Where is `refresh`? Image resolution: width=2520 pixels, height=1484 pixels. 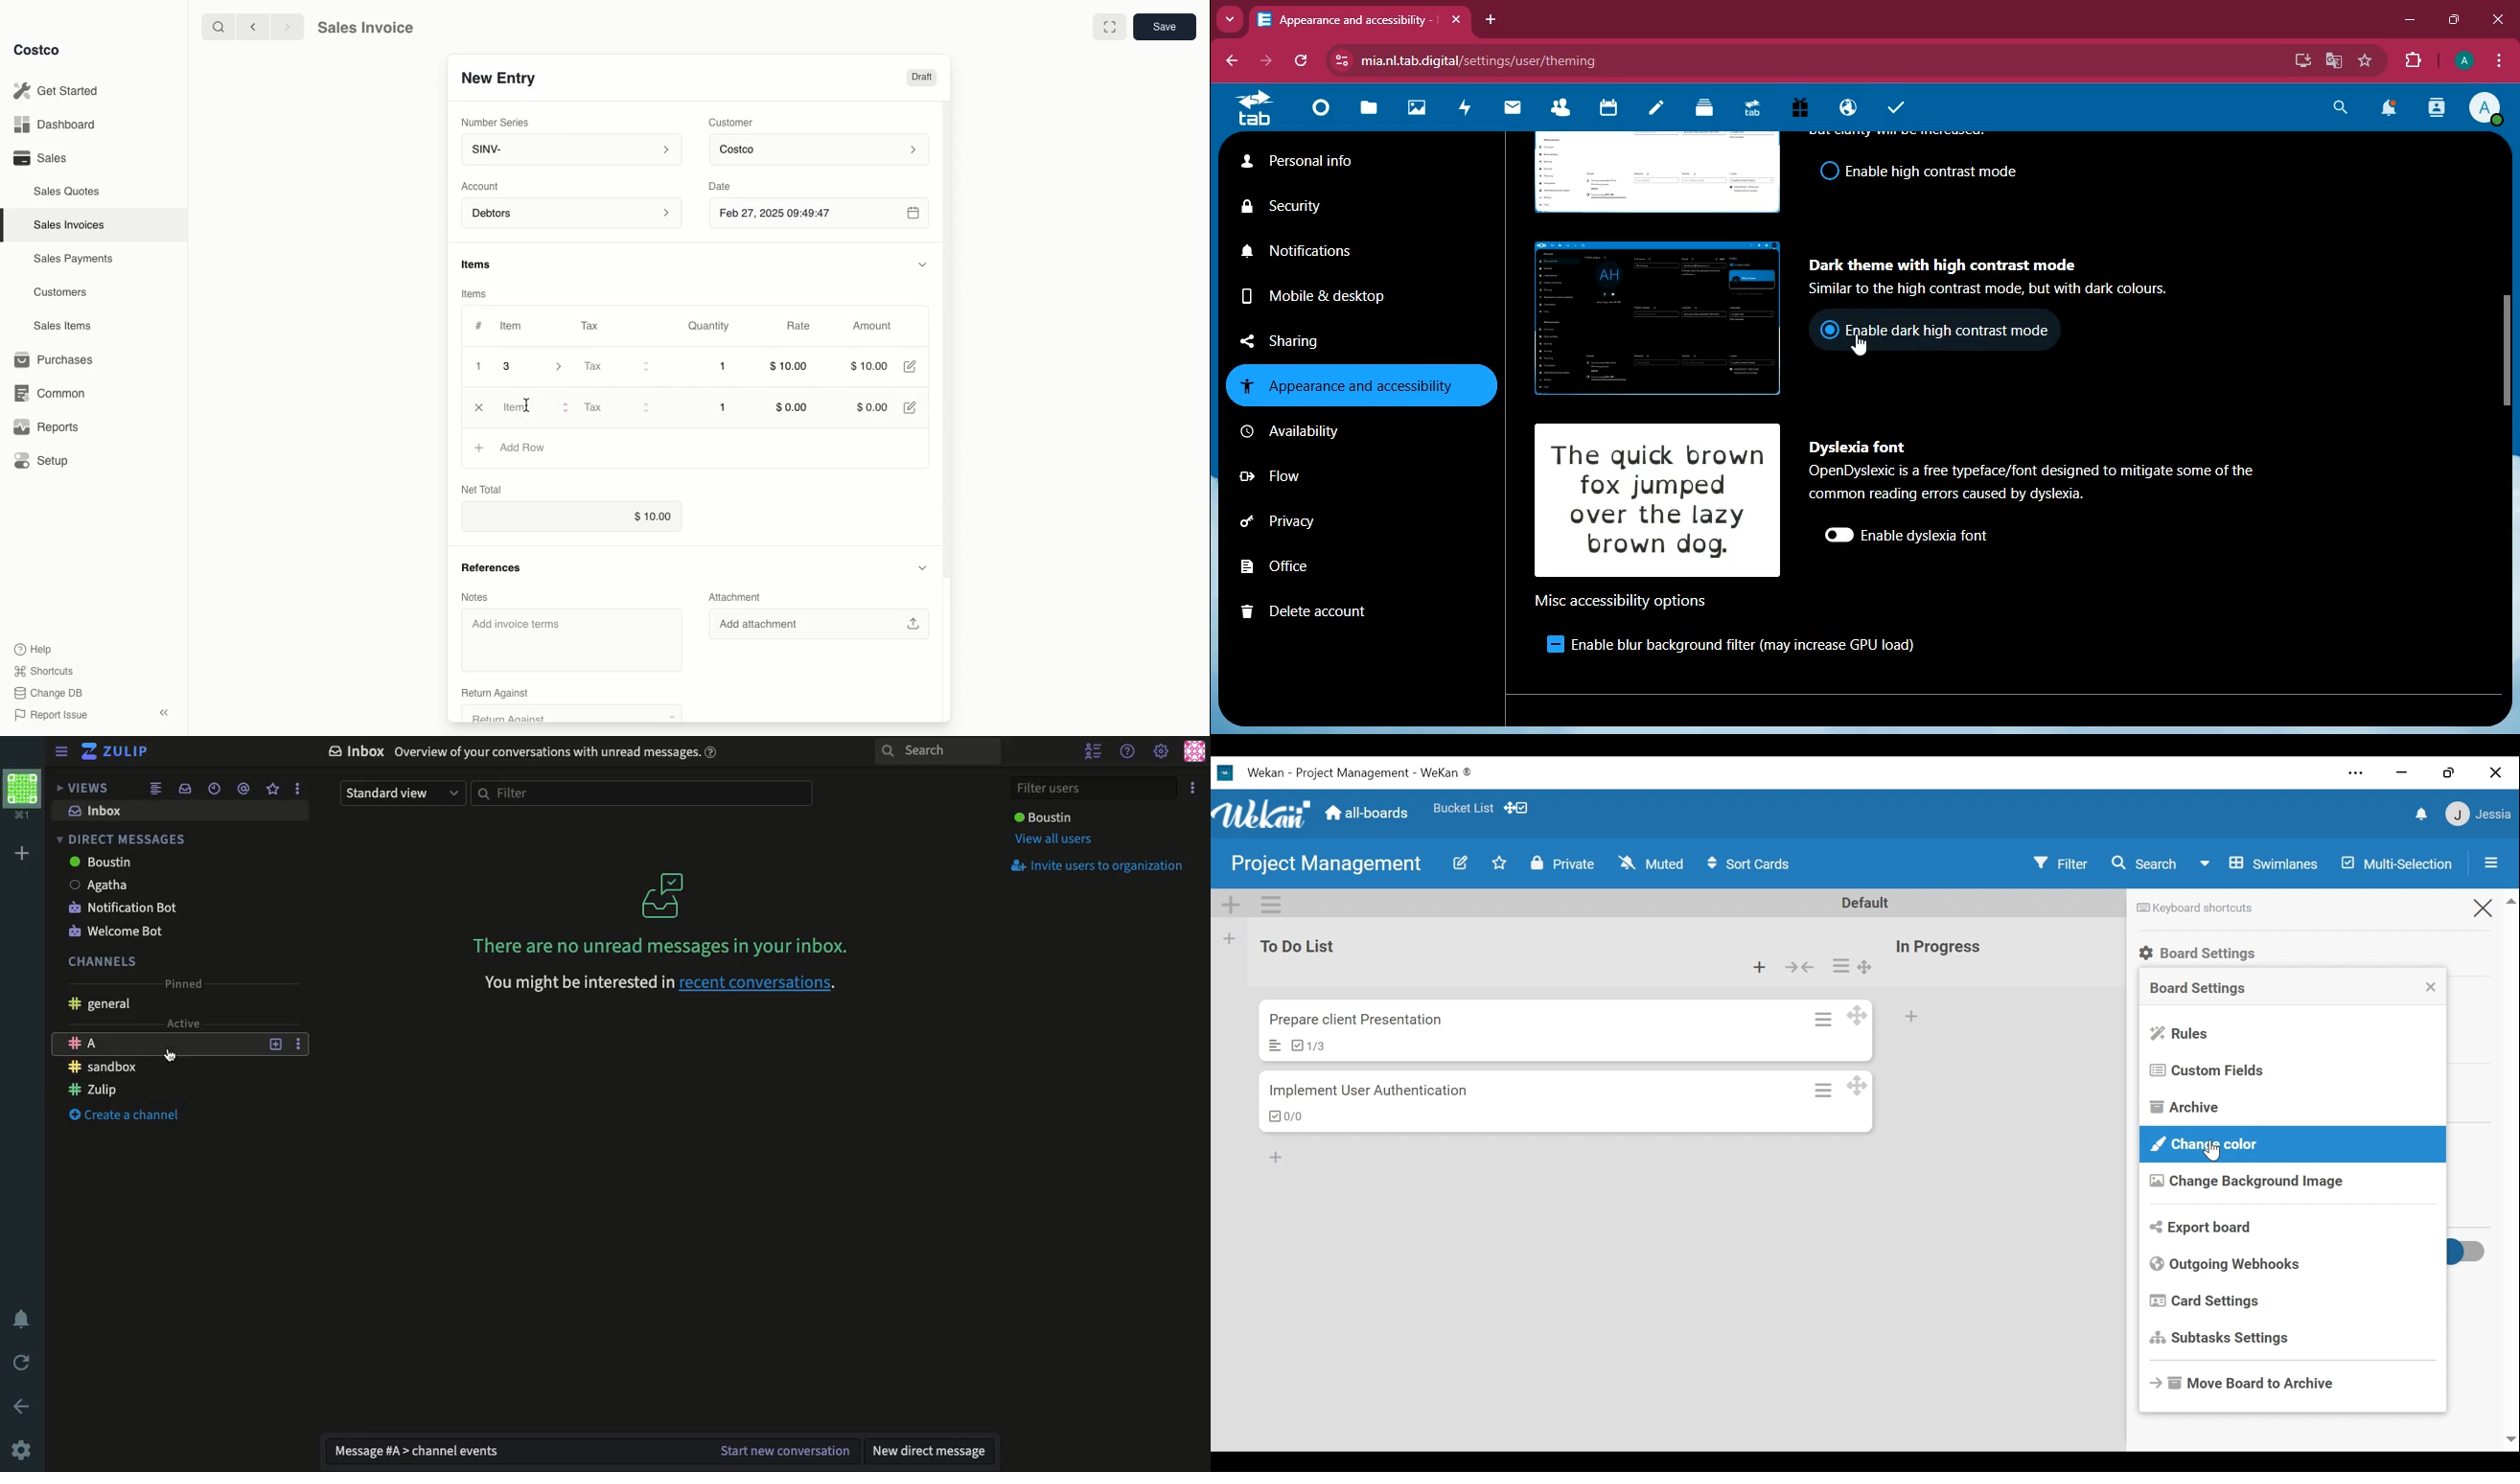 refresh is located at coordinates (1298, 62).